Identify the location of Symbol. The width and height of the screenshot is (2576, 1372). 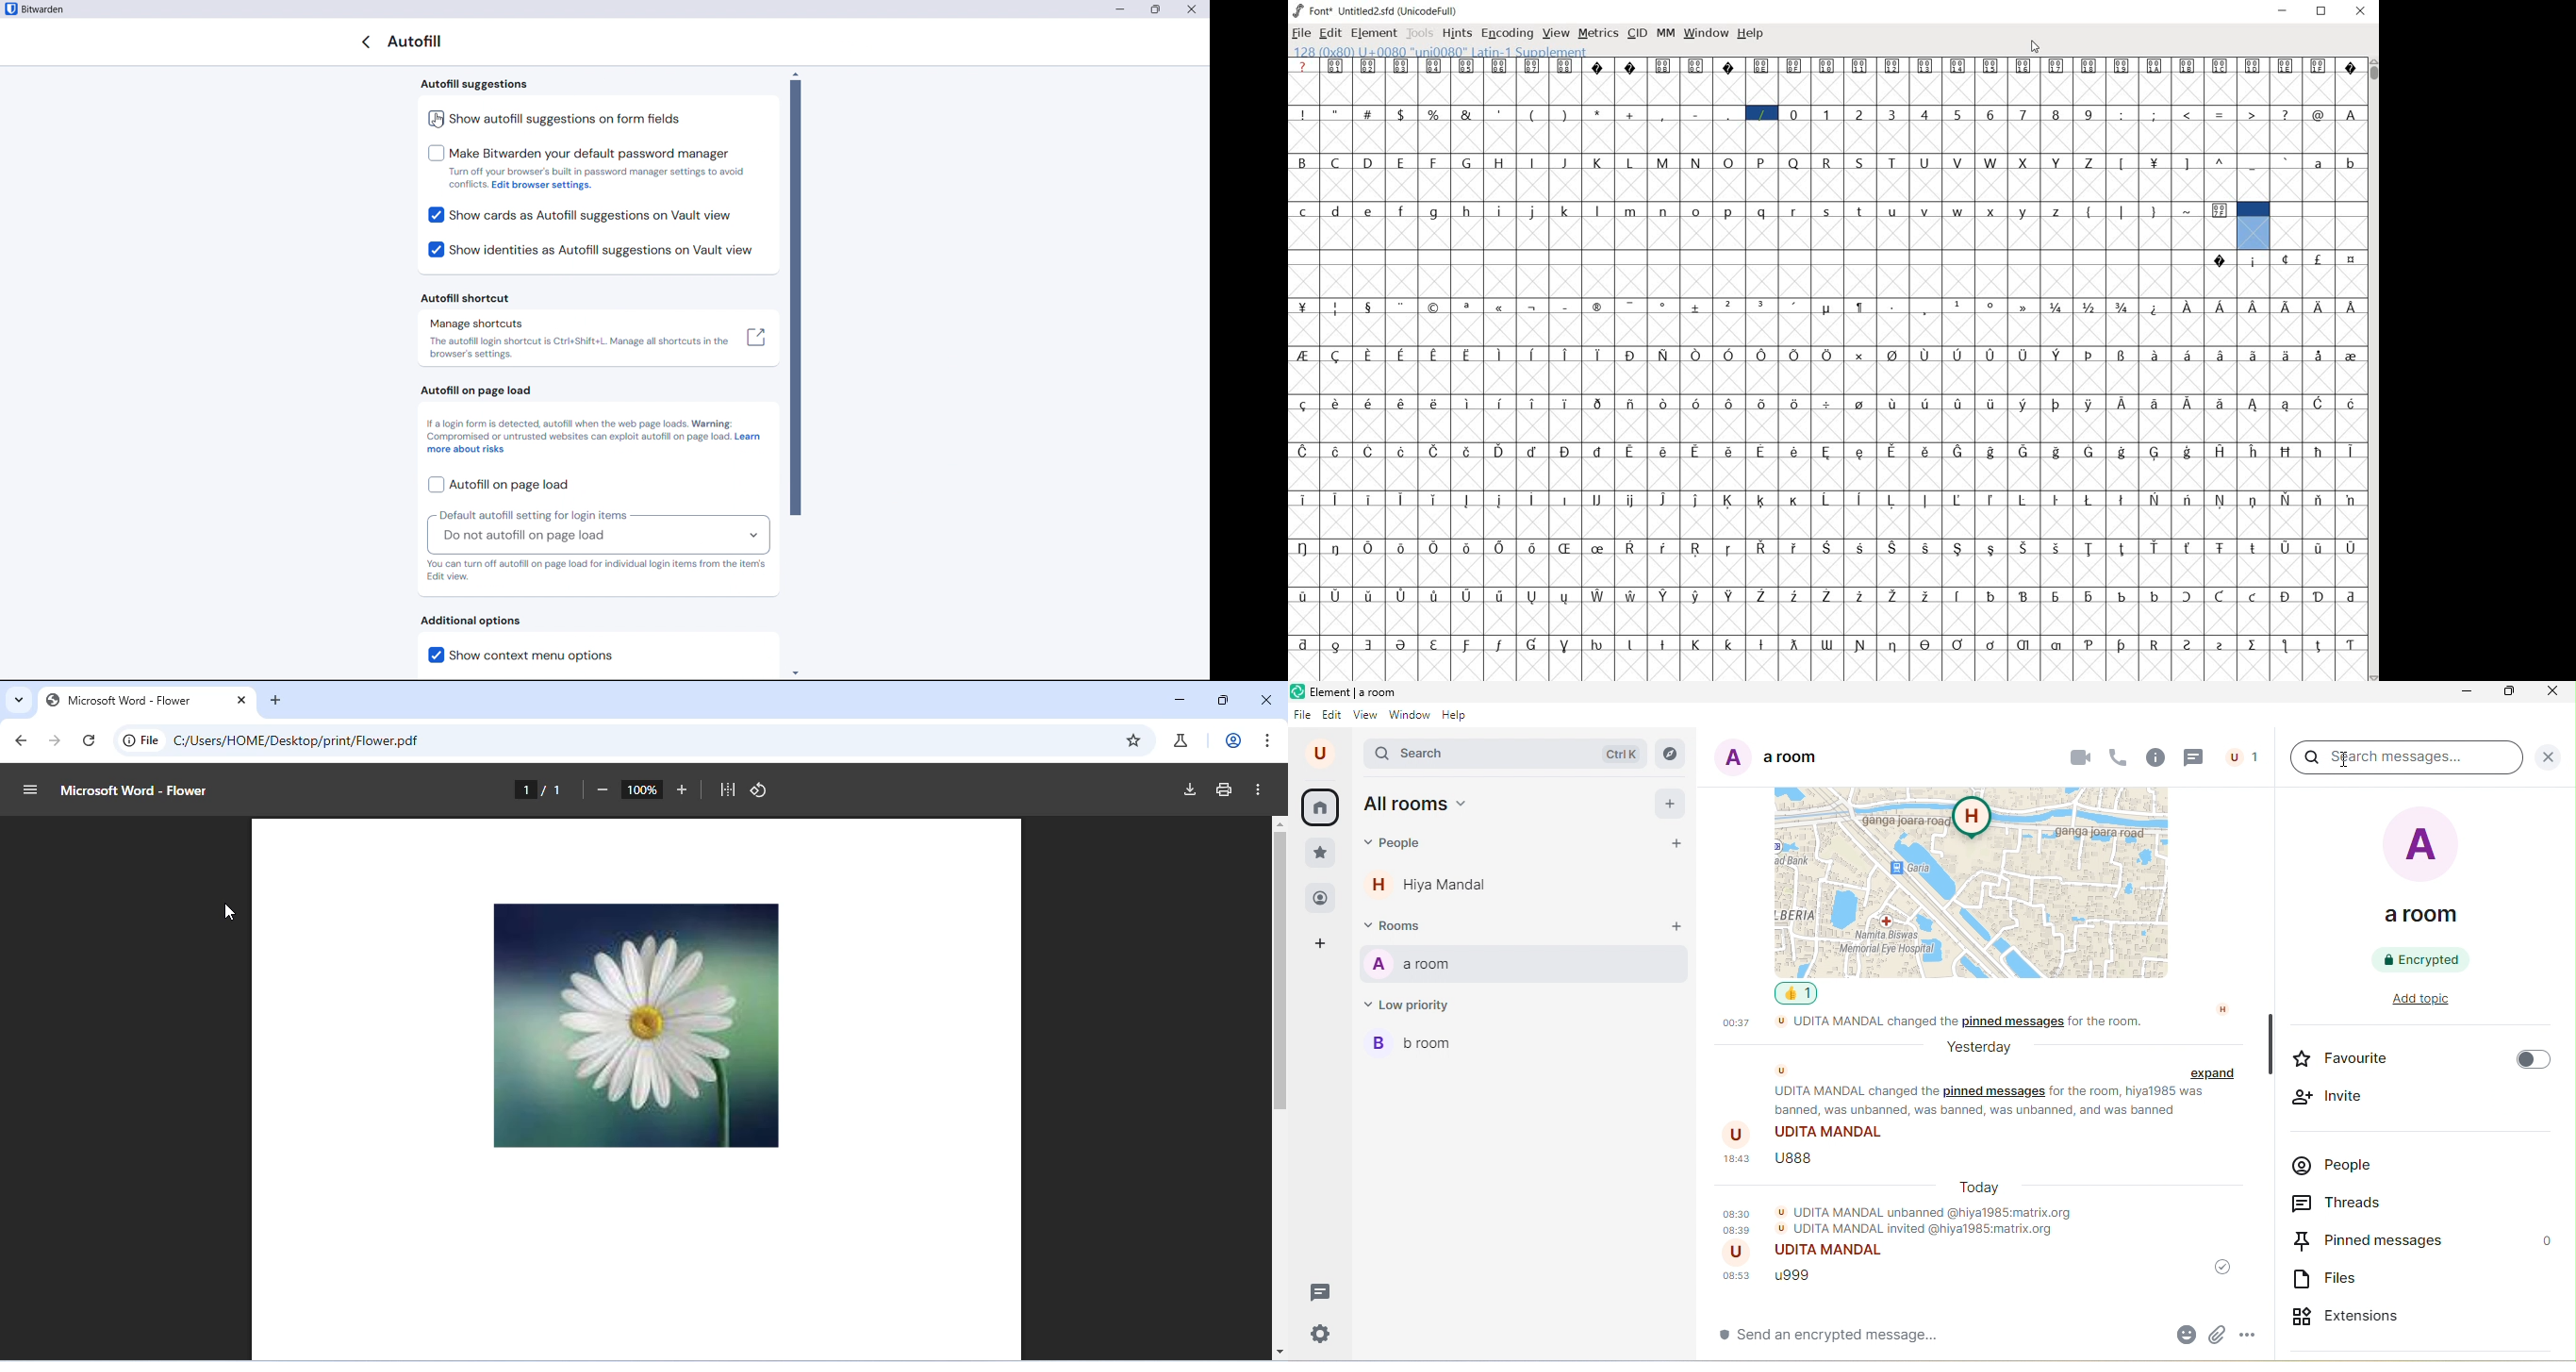
(1501, 595).